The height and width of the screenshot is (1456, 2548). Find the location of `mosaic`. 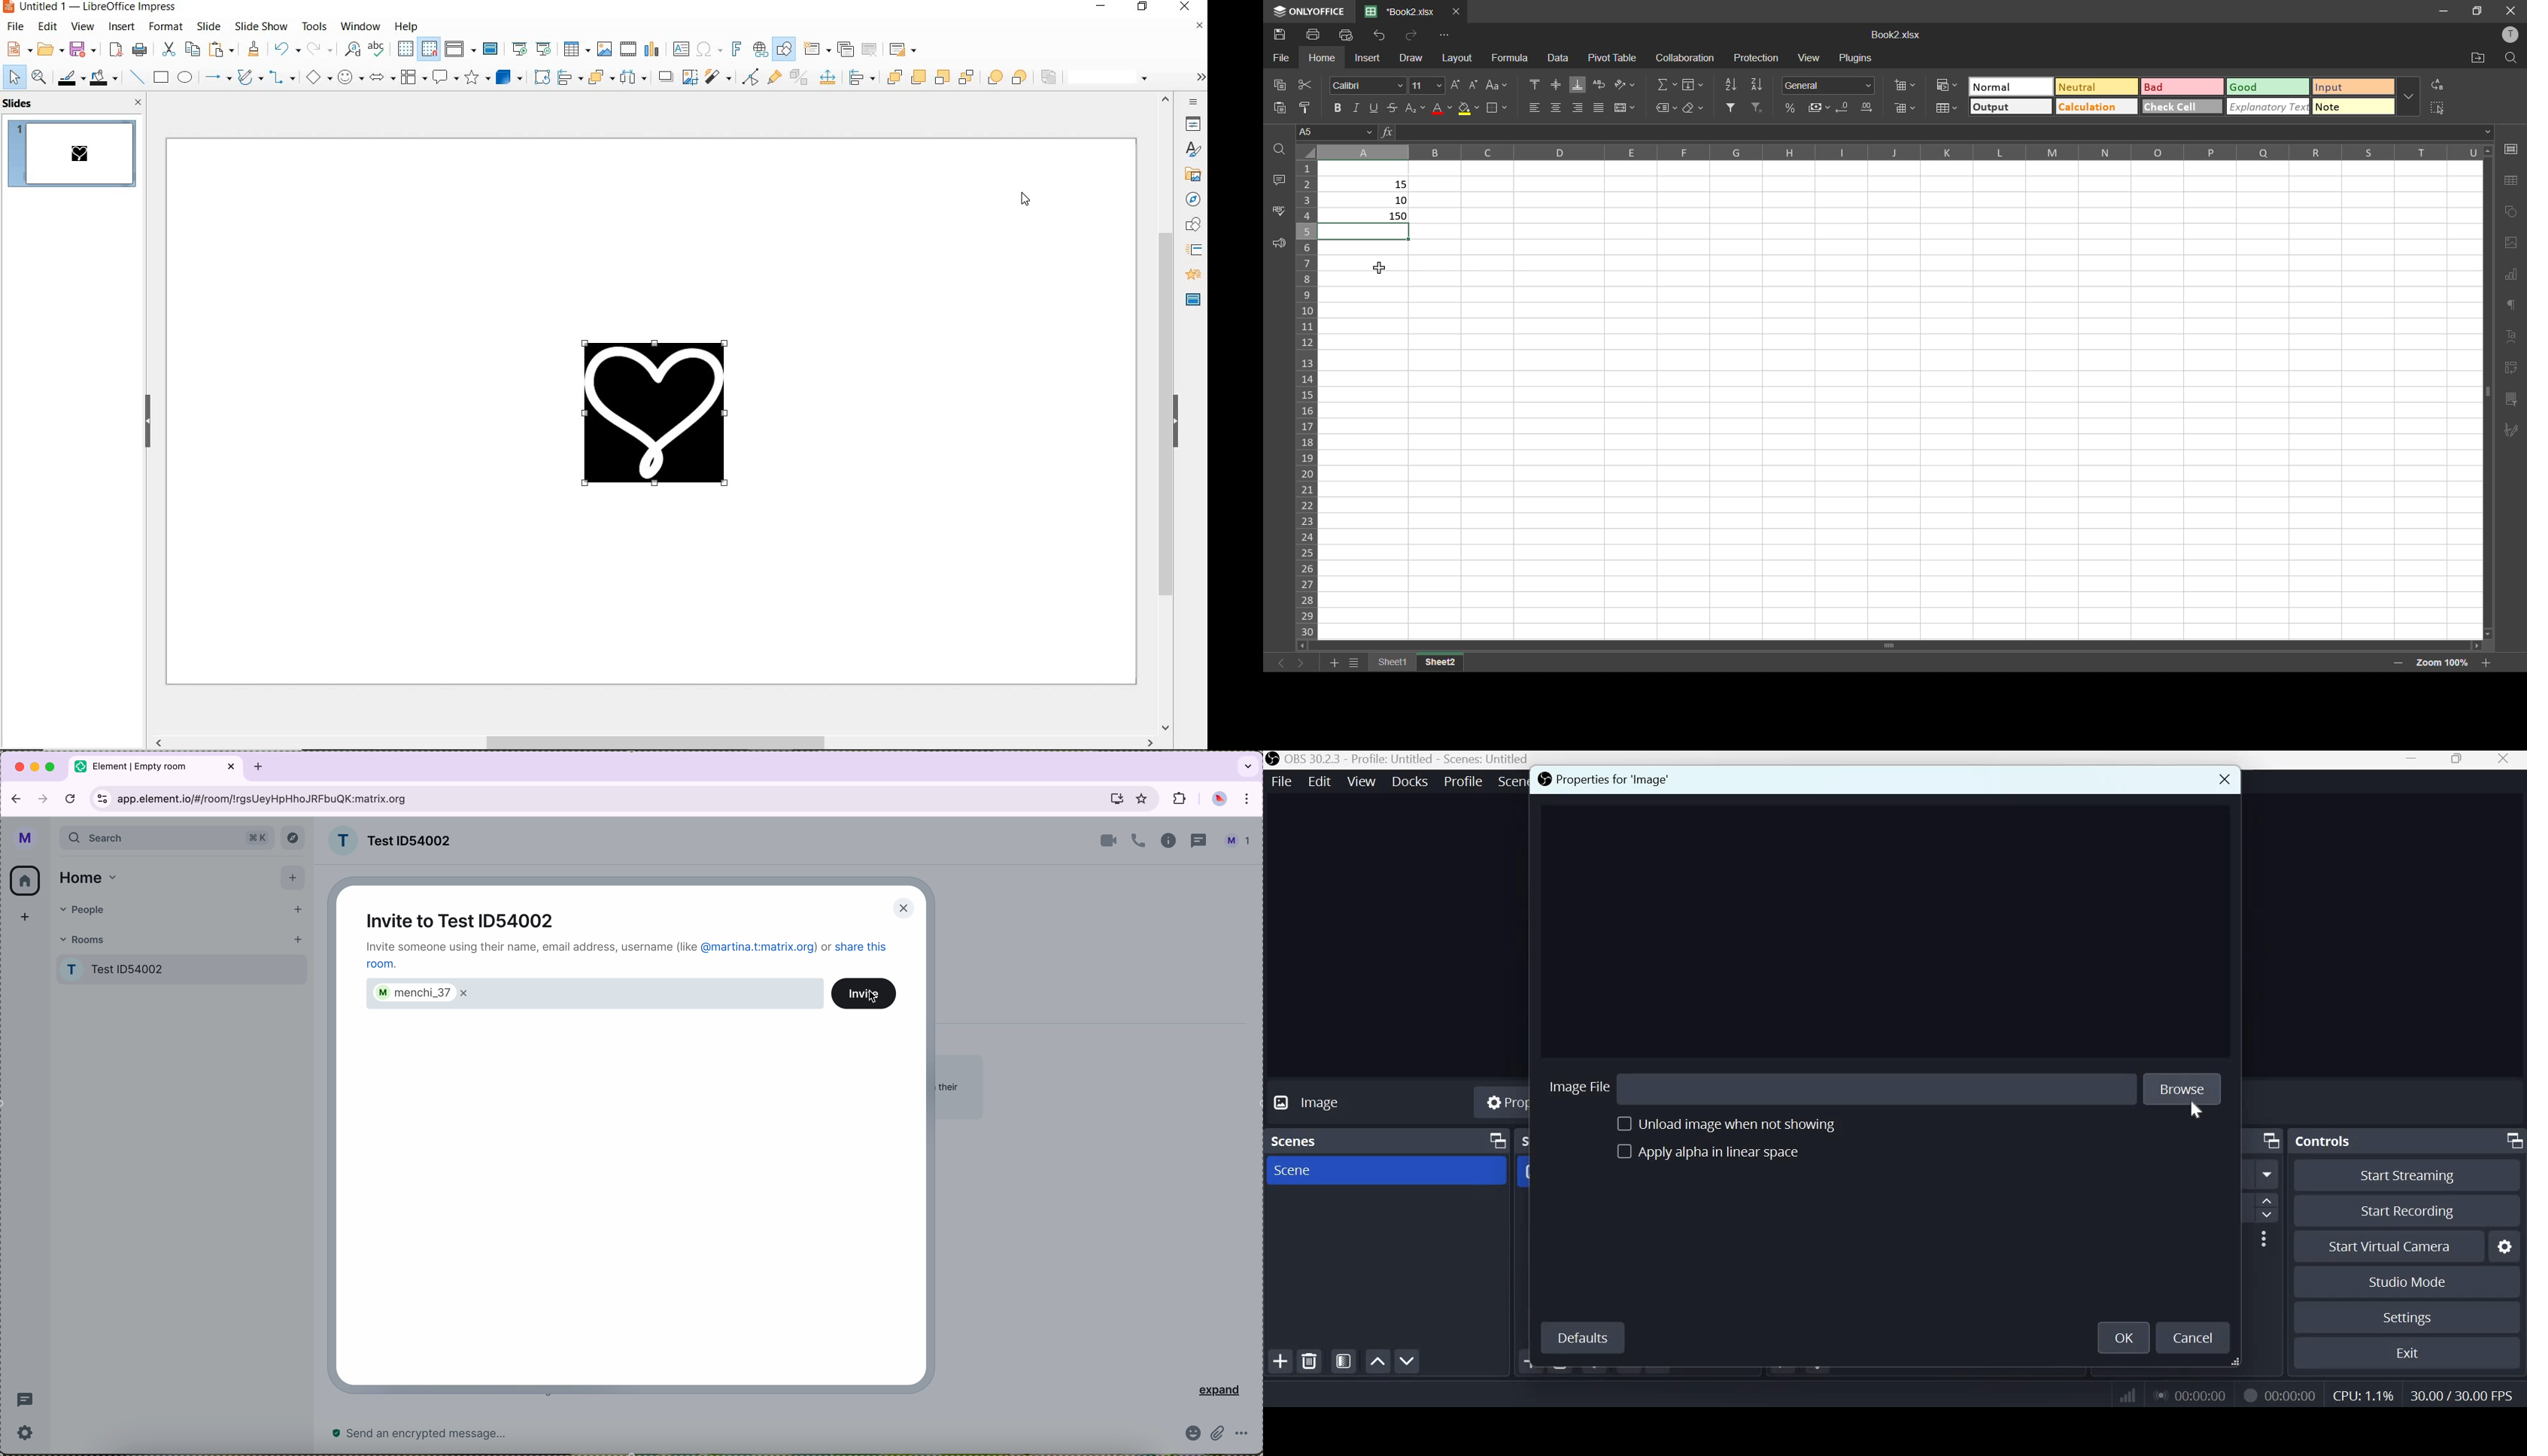

mosaic is located at coordinates (1192, 295).